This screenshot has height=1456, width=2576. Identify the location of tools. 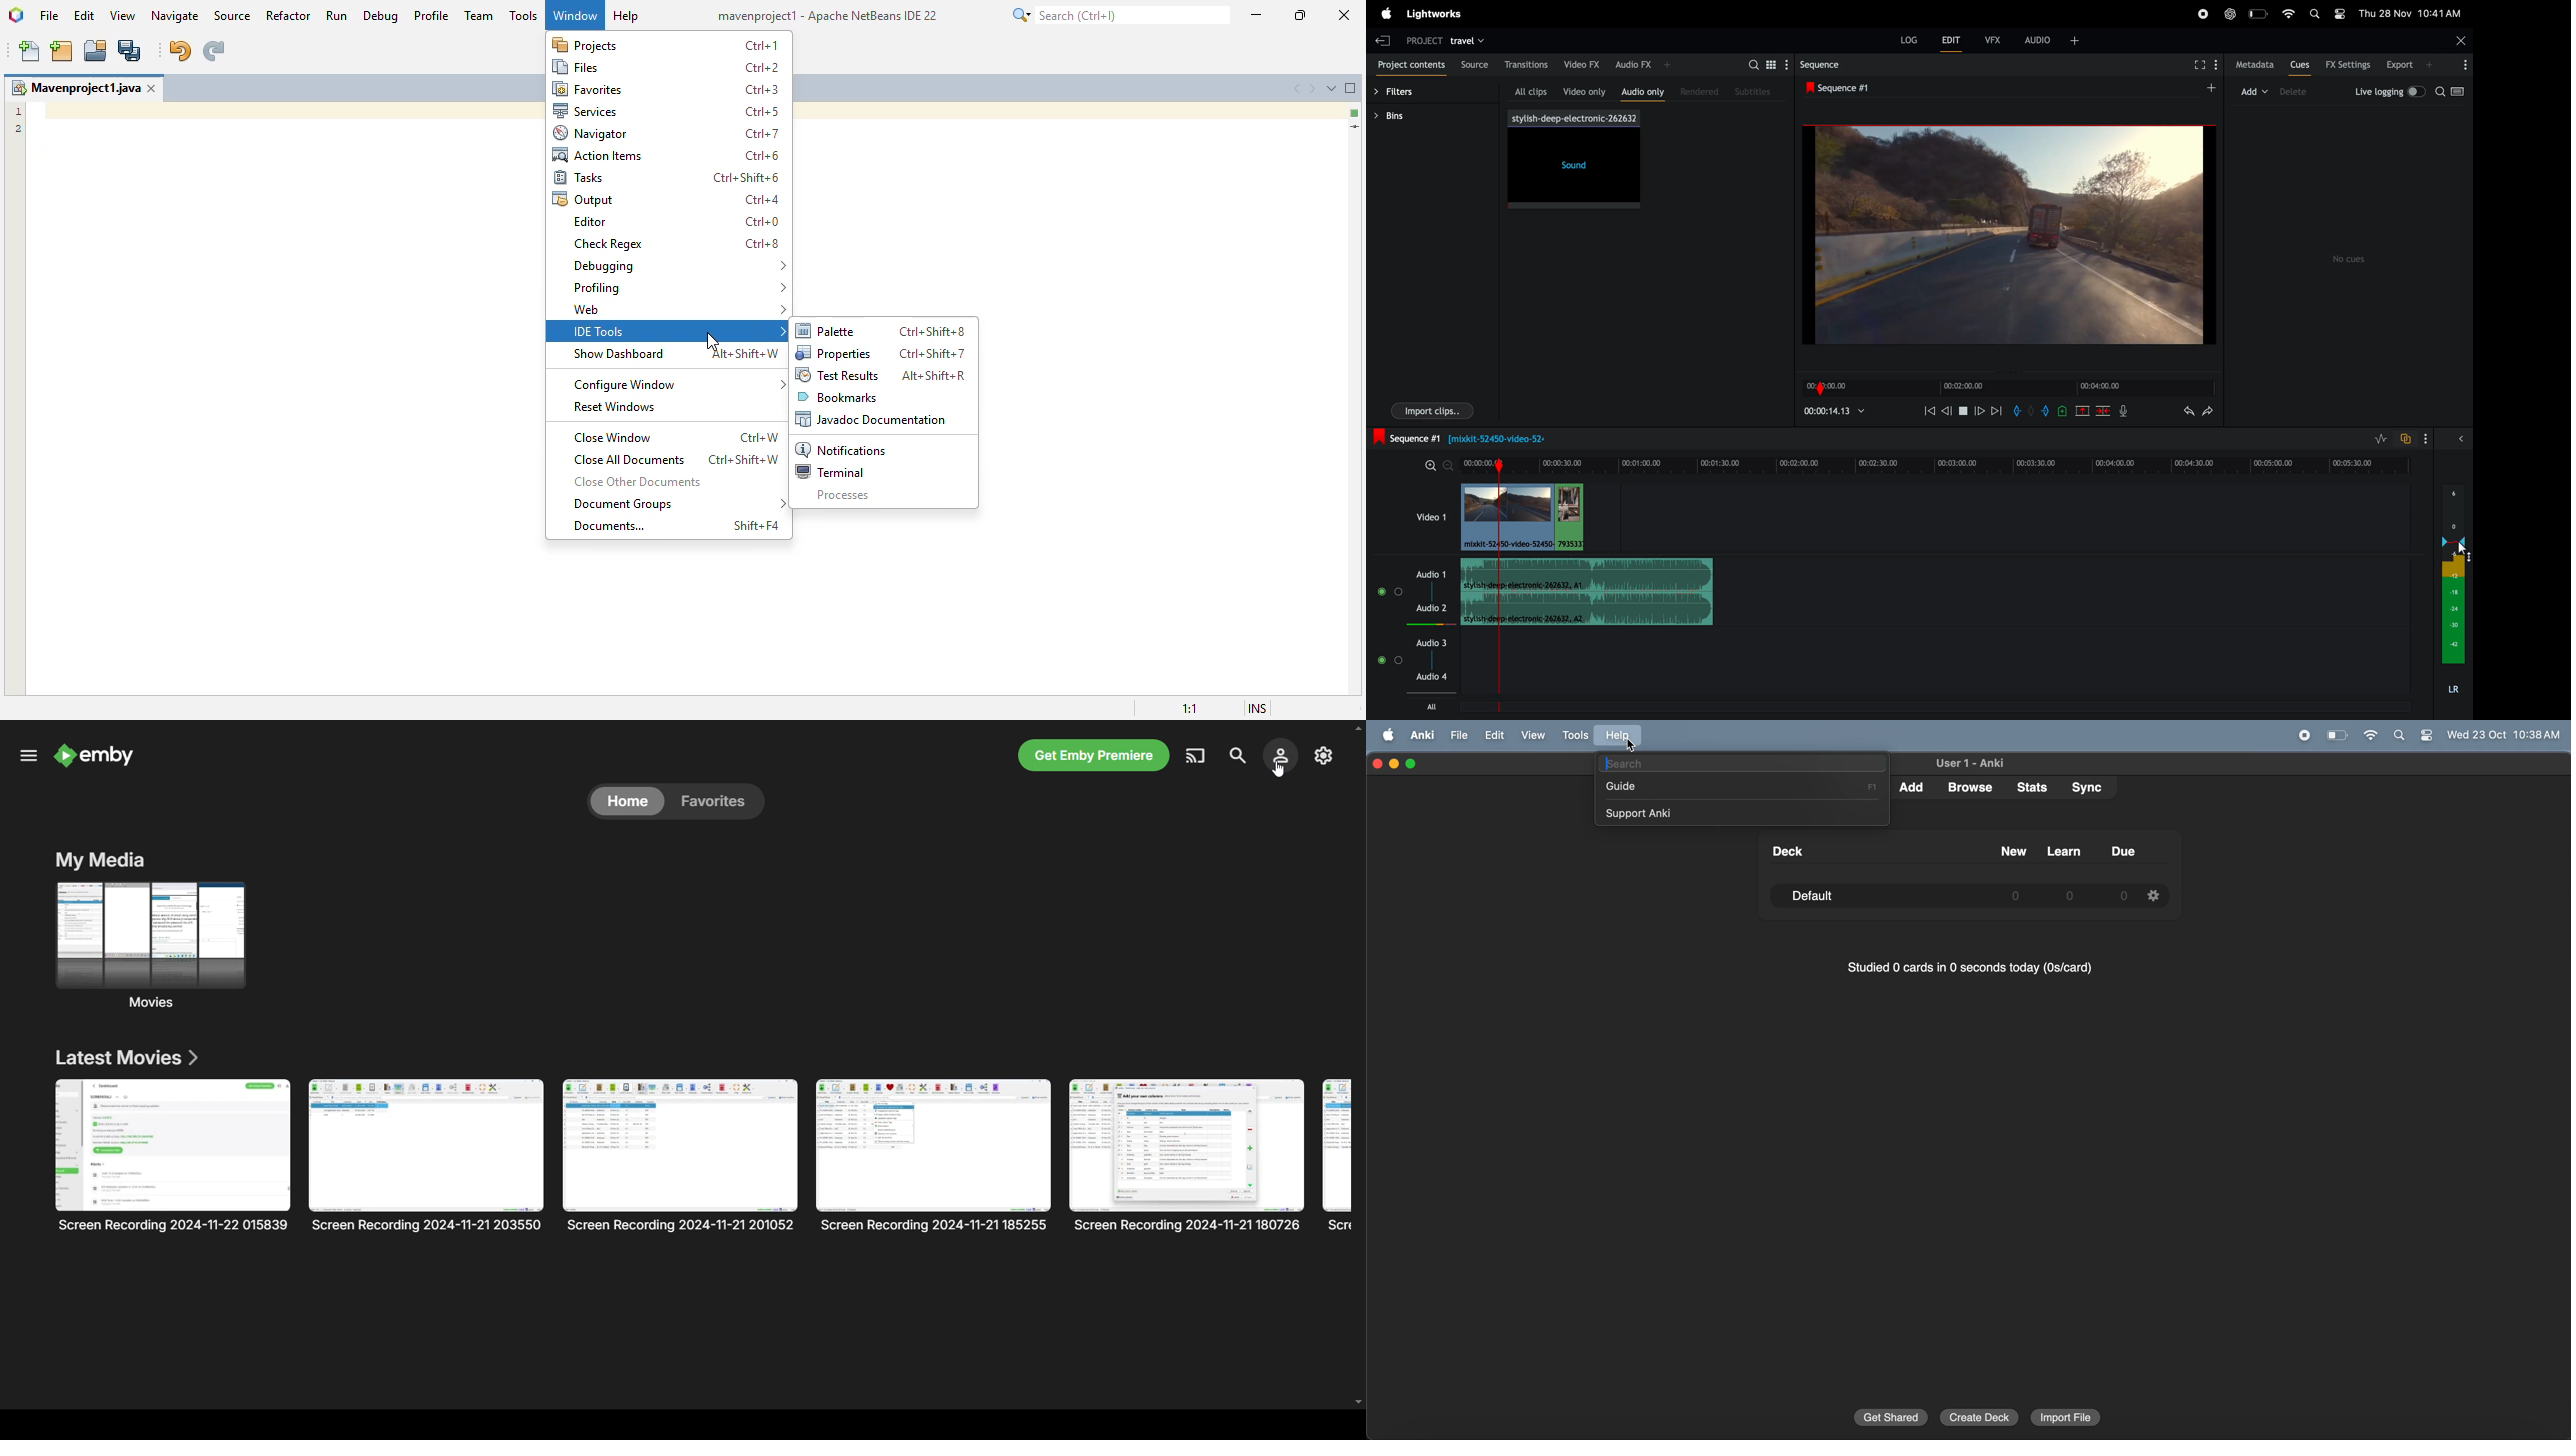
(1573, 736).